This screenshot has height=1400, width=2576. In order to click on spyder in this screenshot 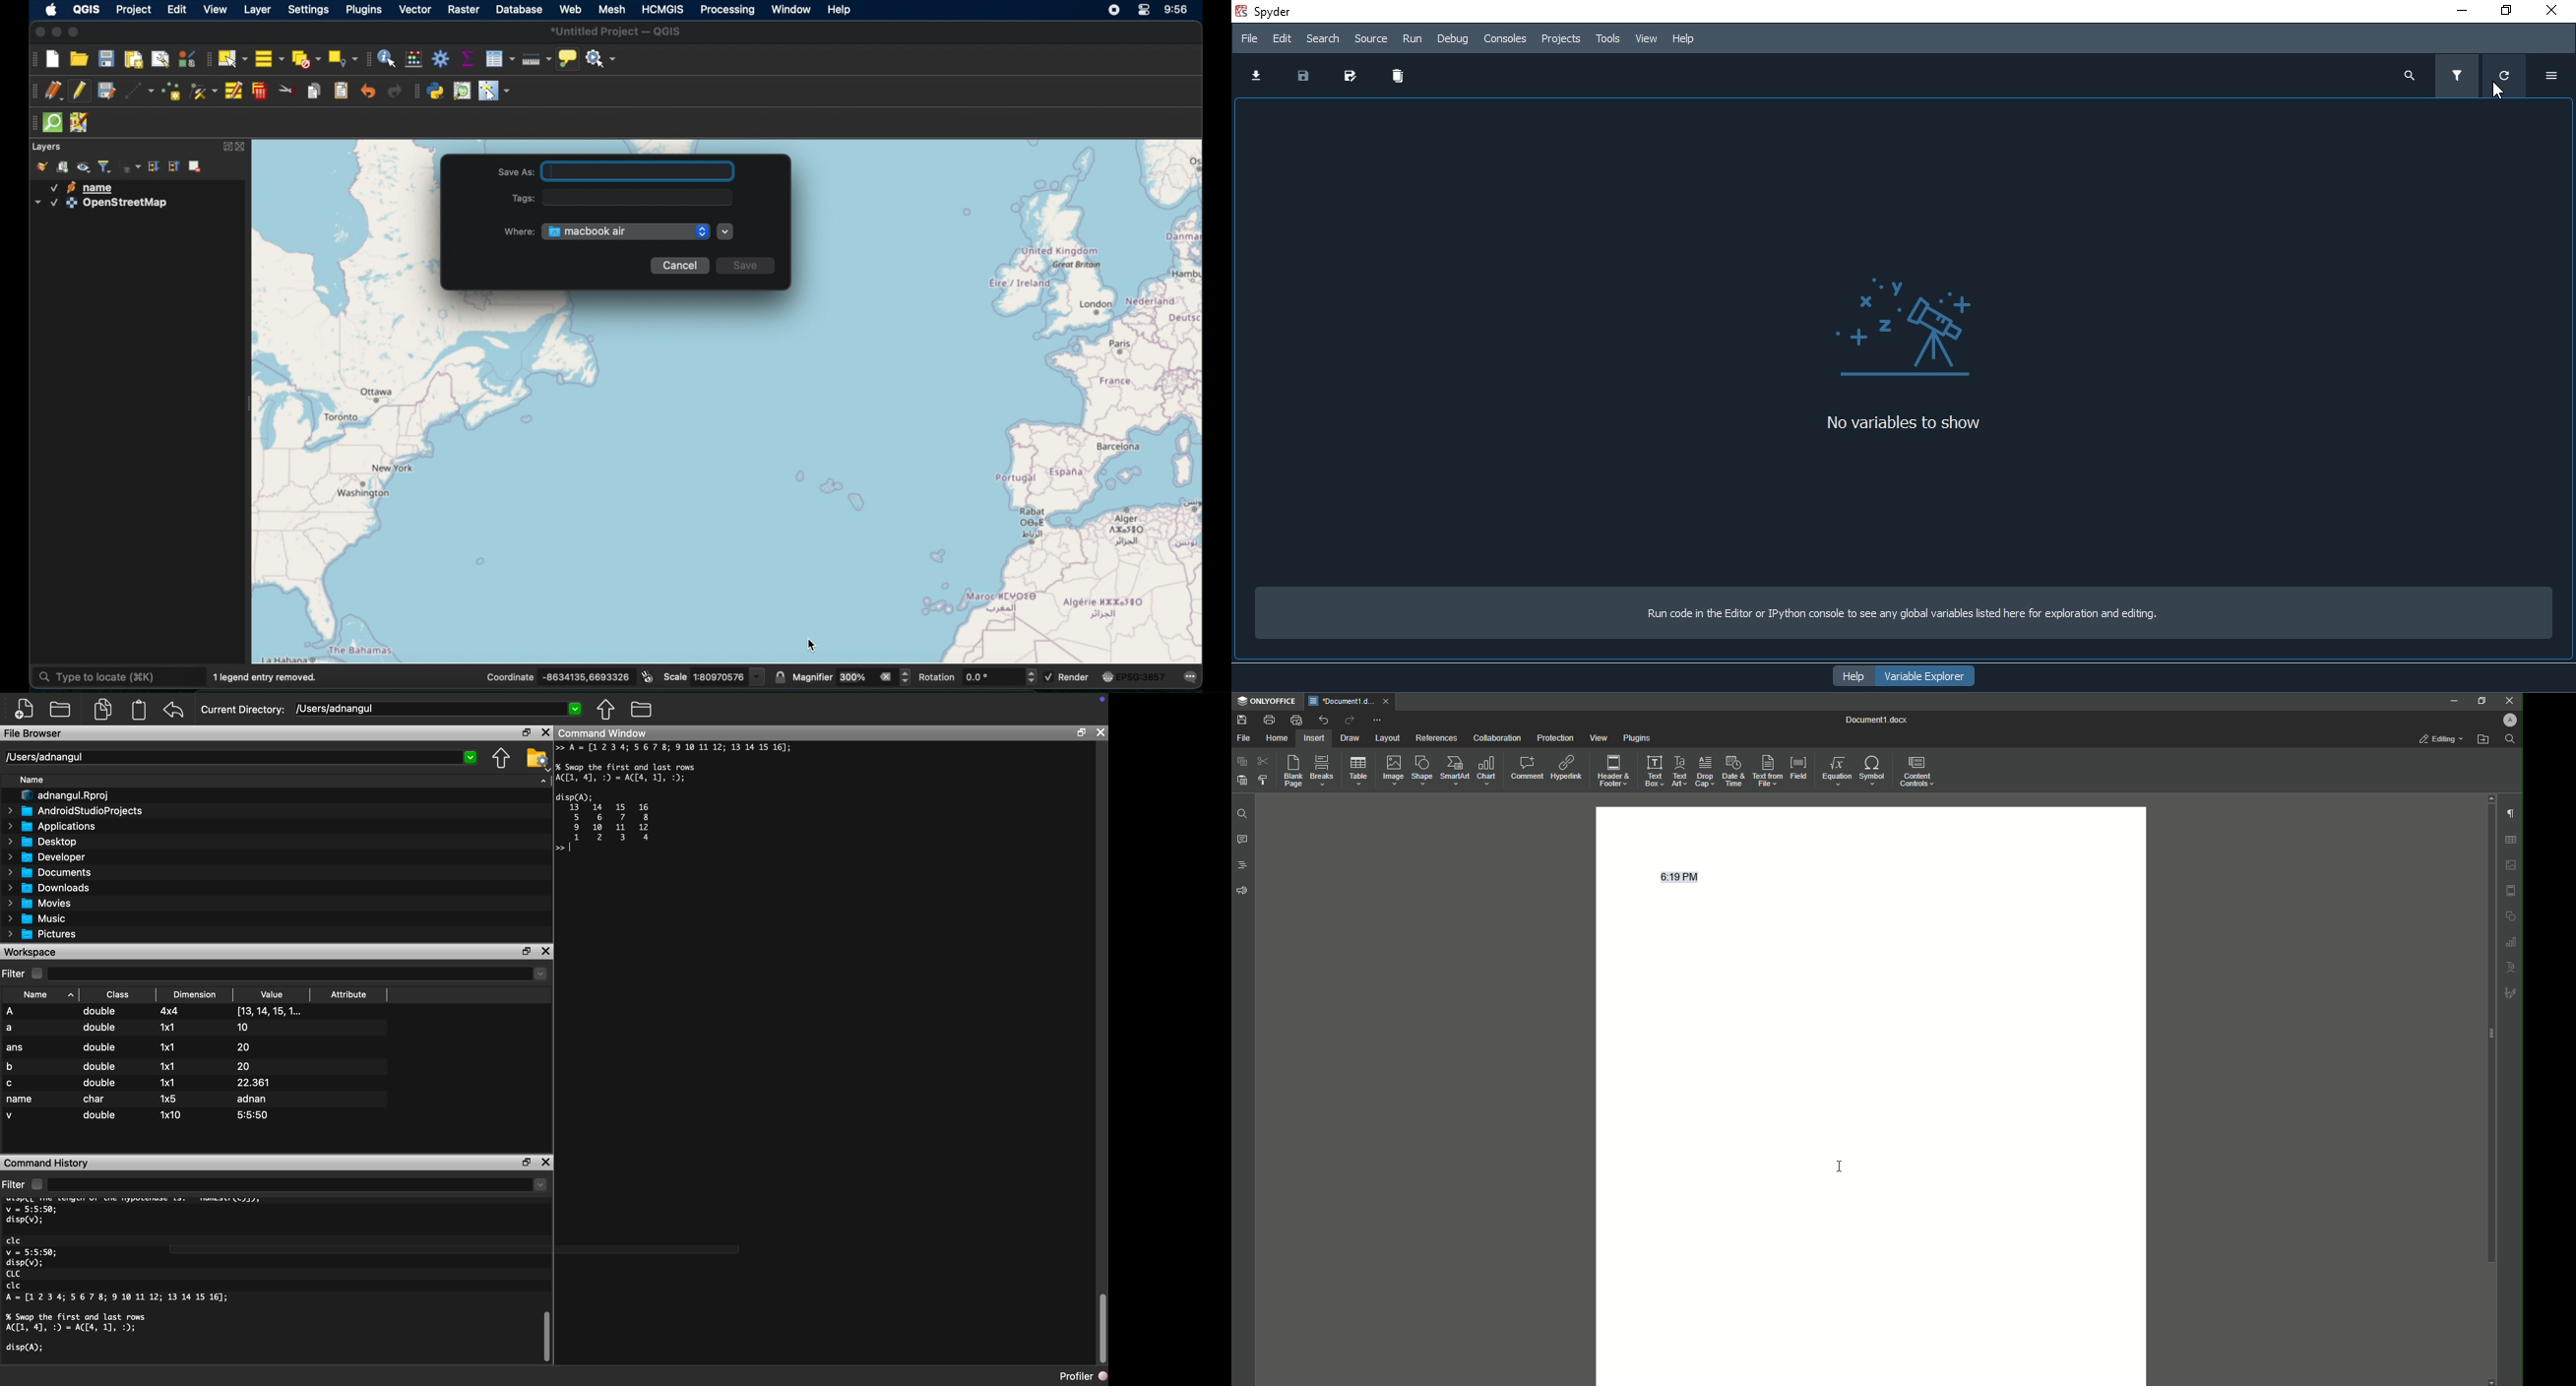, I will do `click(1282, 11)`.